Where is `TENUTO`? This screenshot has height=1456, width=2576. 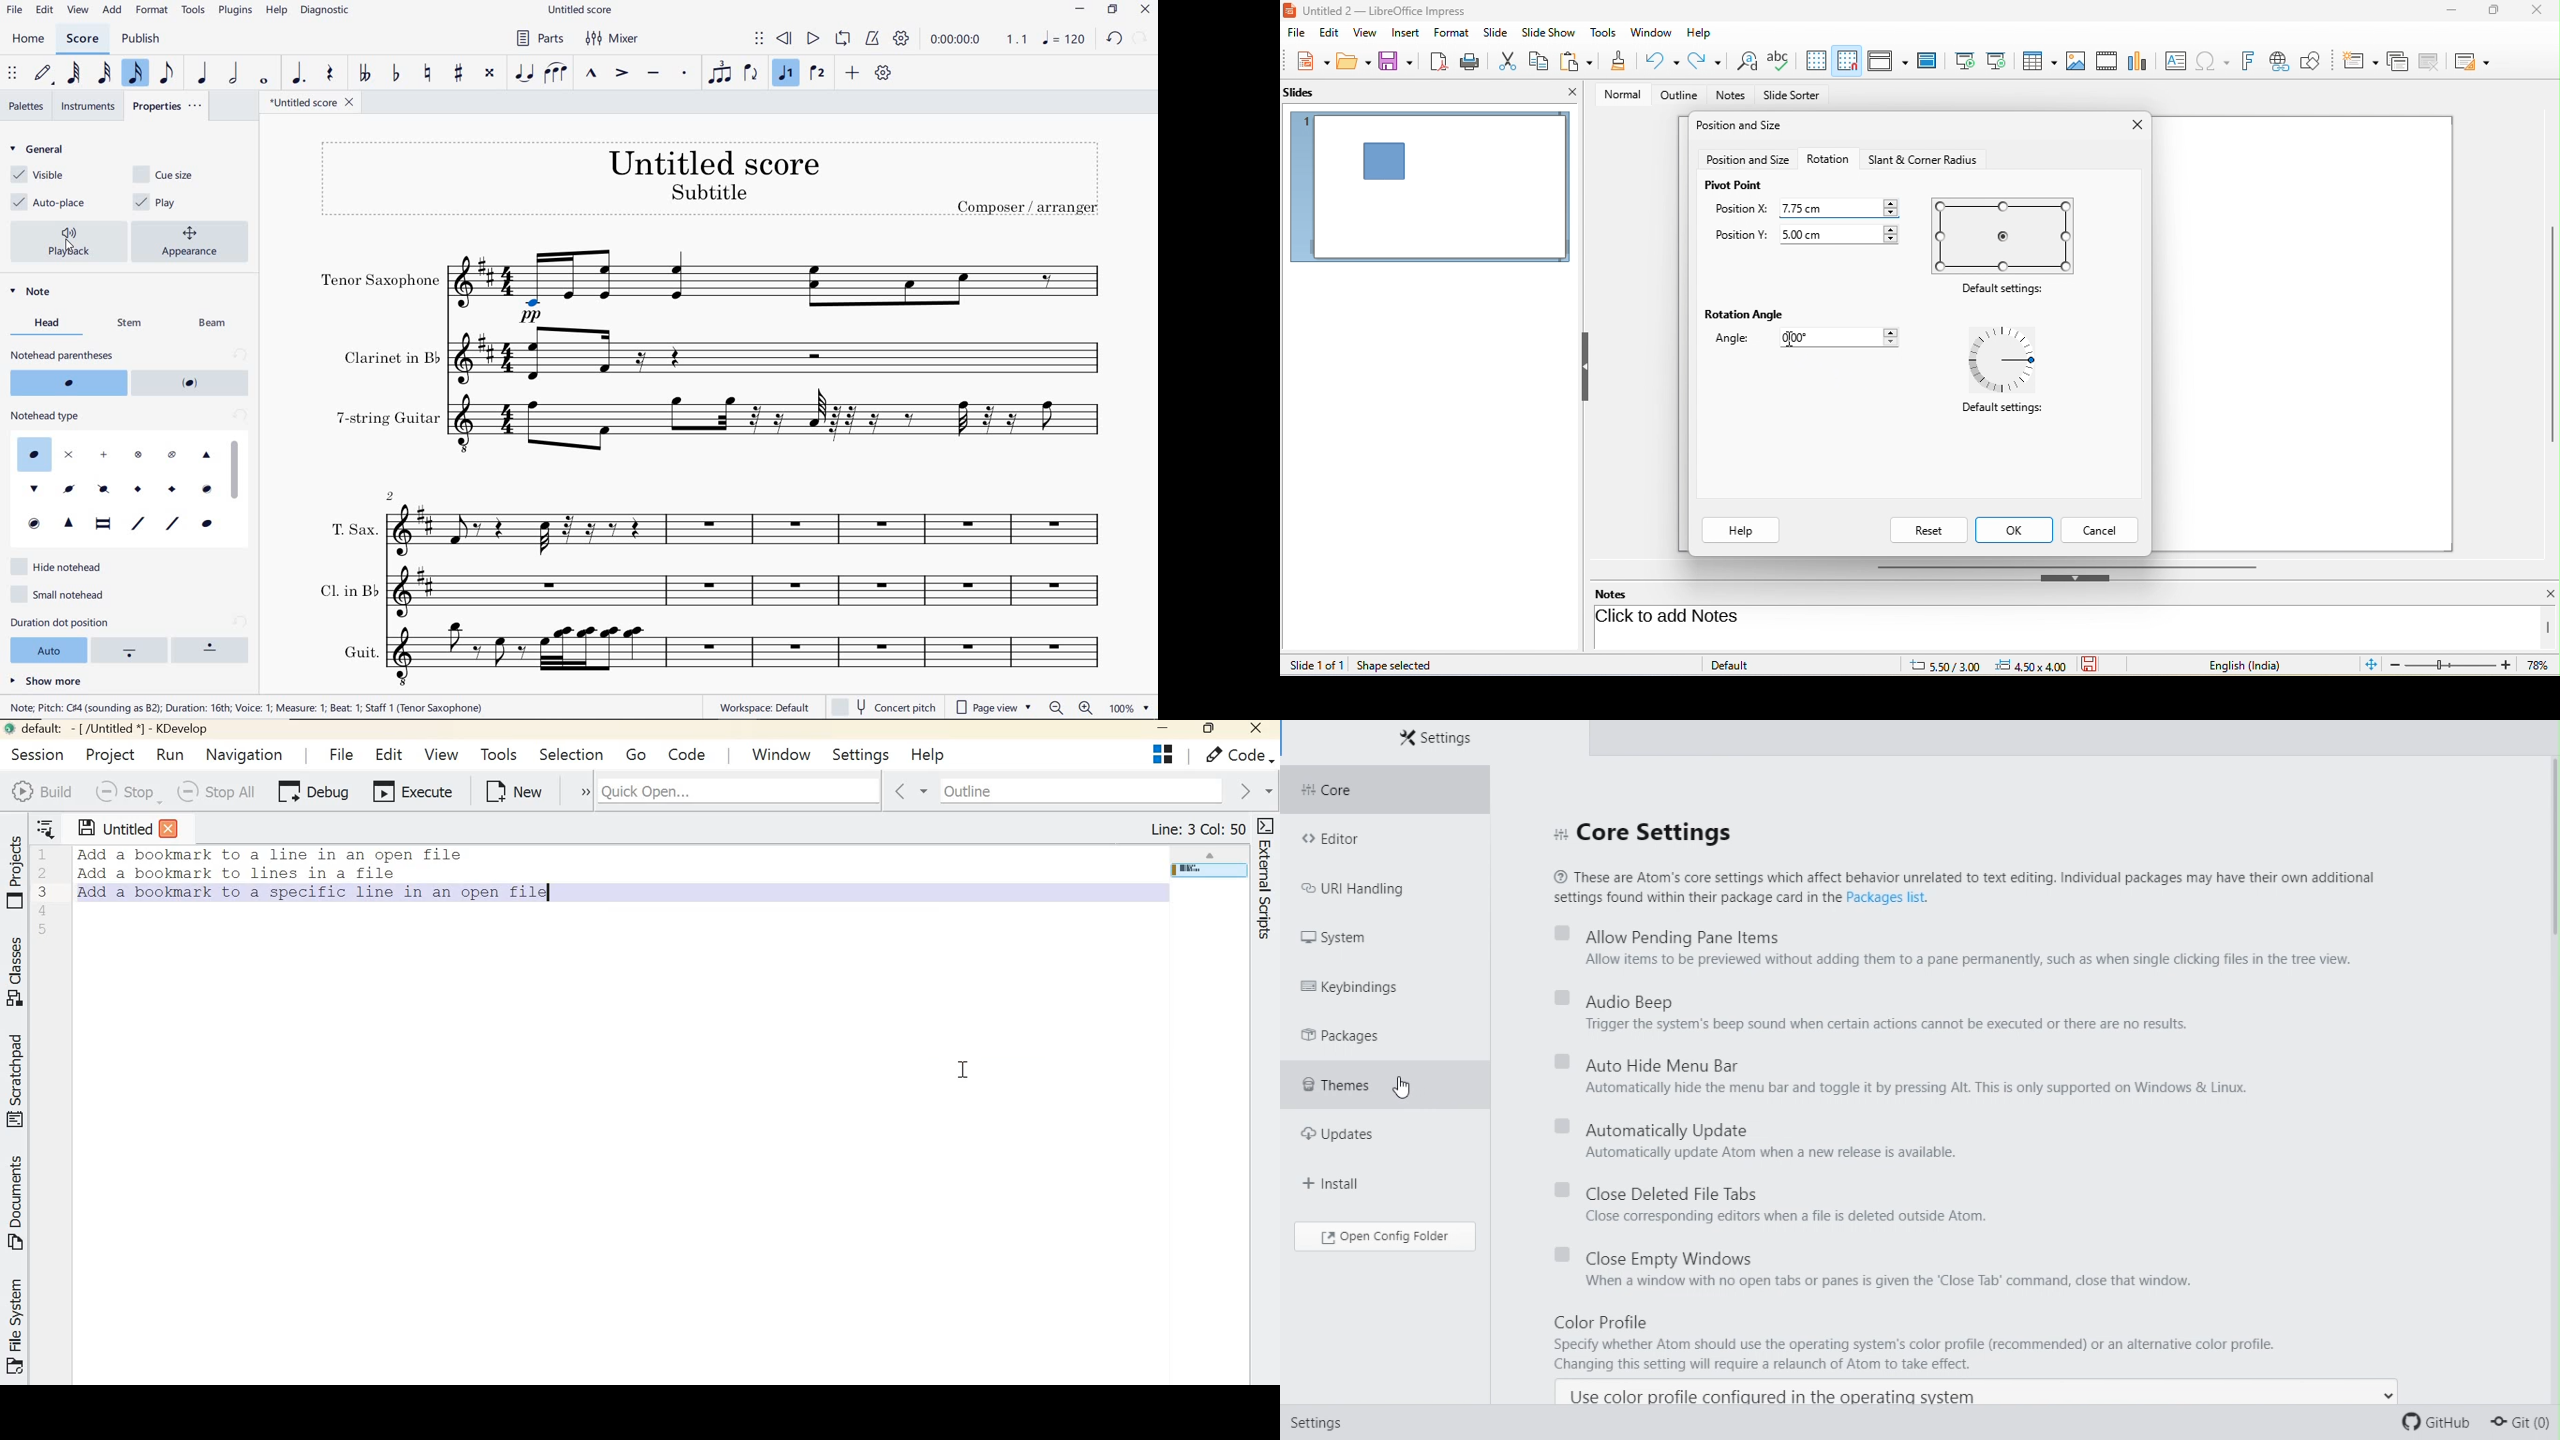
TENUTO is located at coordinates (653, 74).